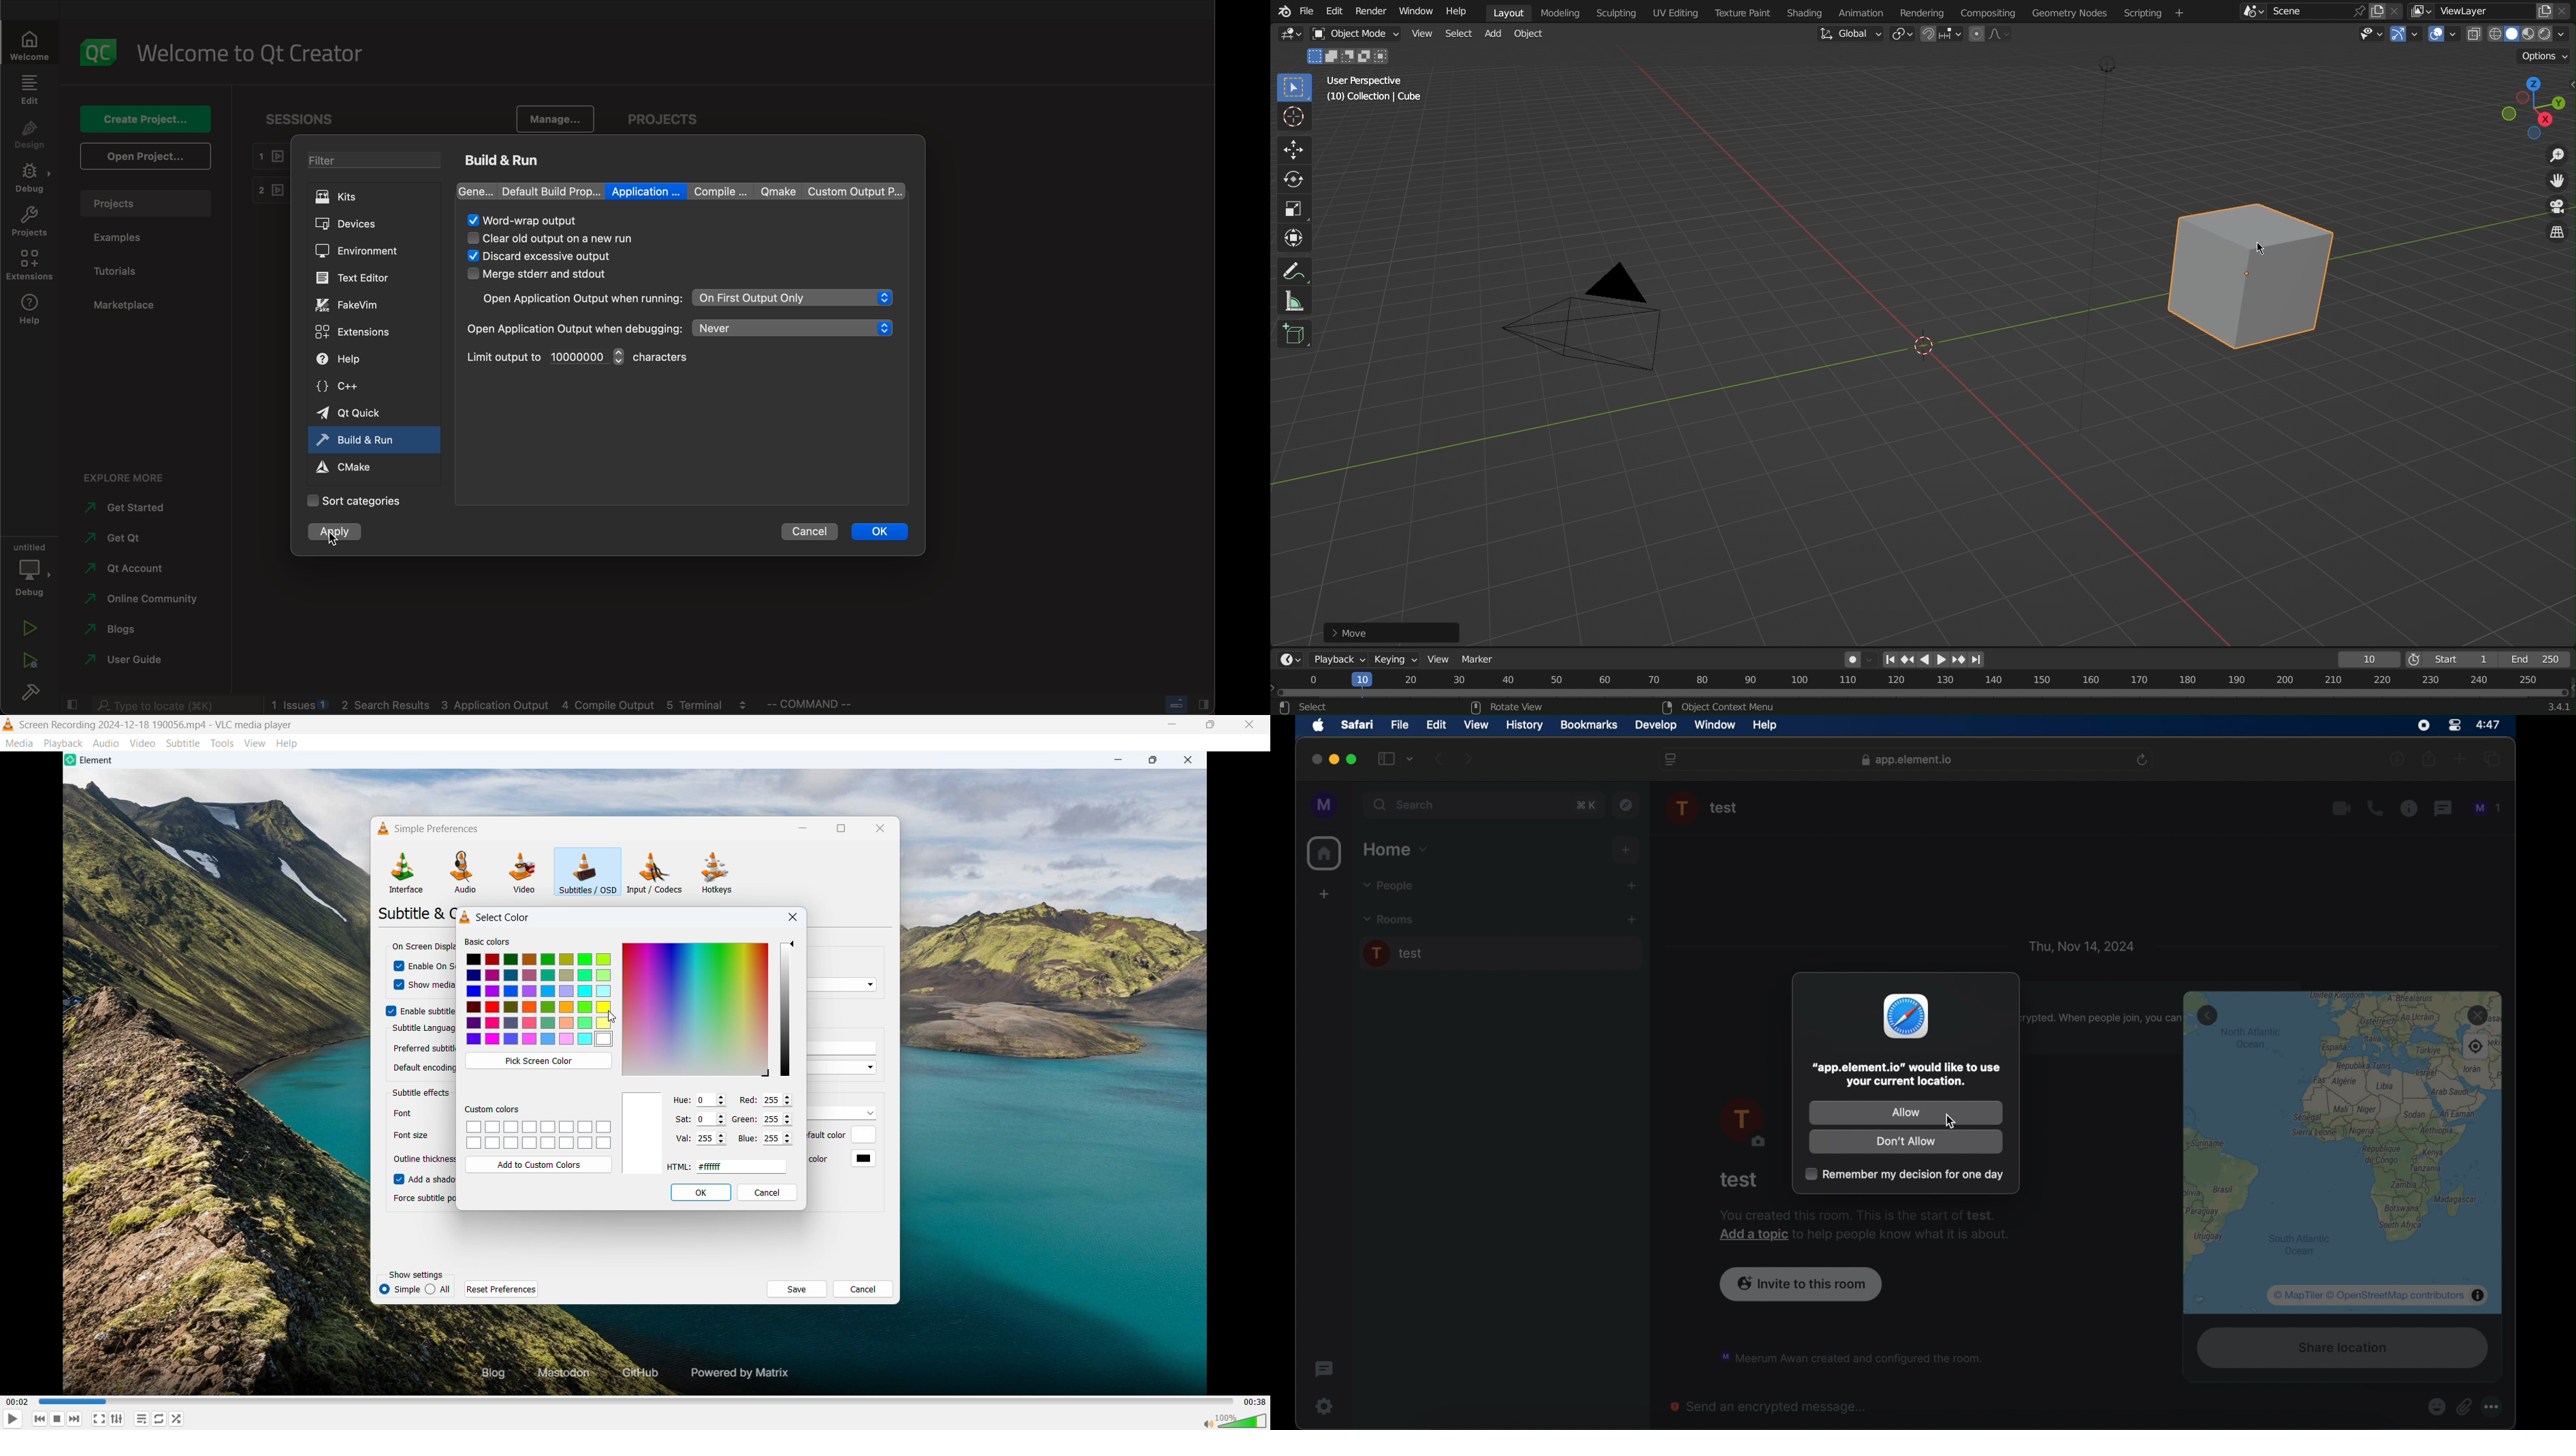 This screenshot has width=2576, height=1456. What do you see at coordinates (33, 694) in the screenshot?
I see `build` at bounding box center [33, 694].